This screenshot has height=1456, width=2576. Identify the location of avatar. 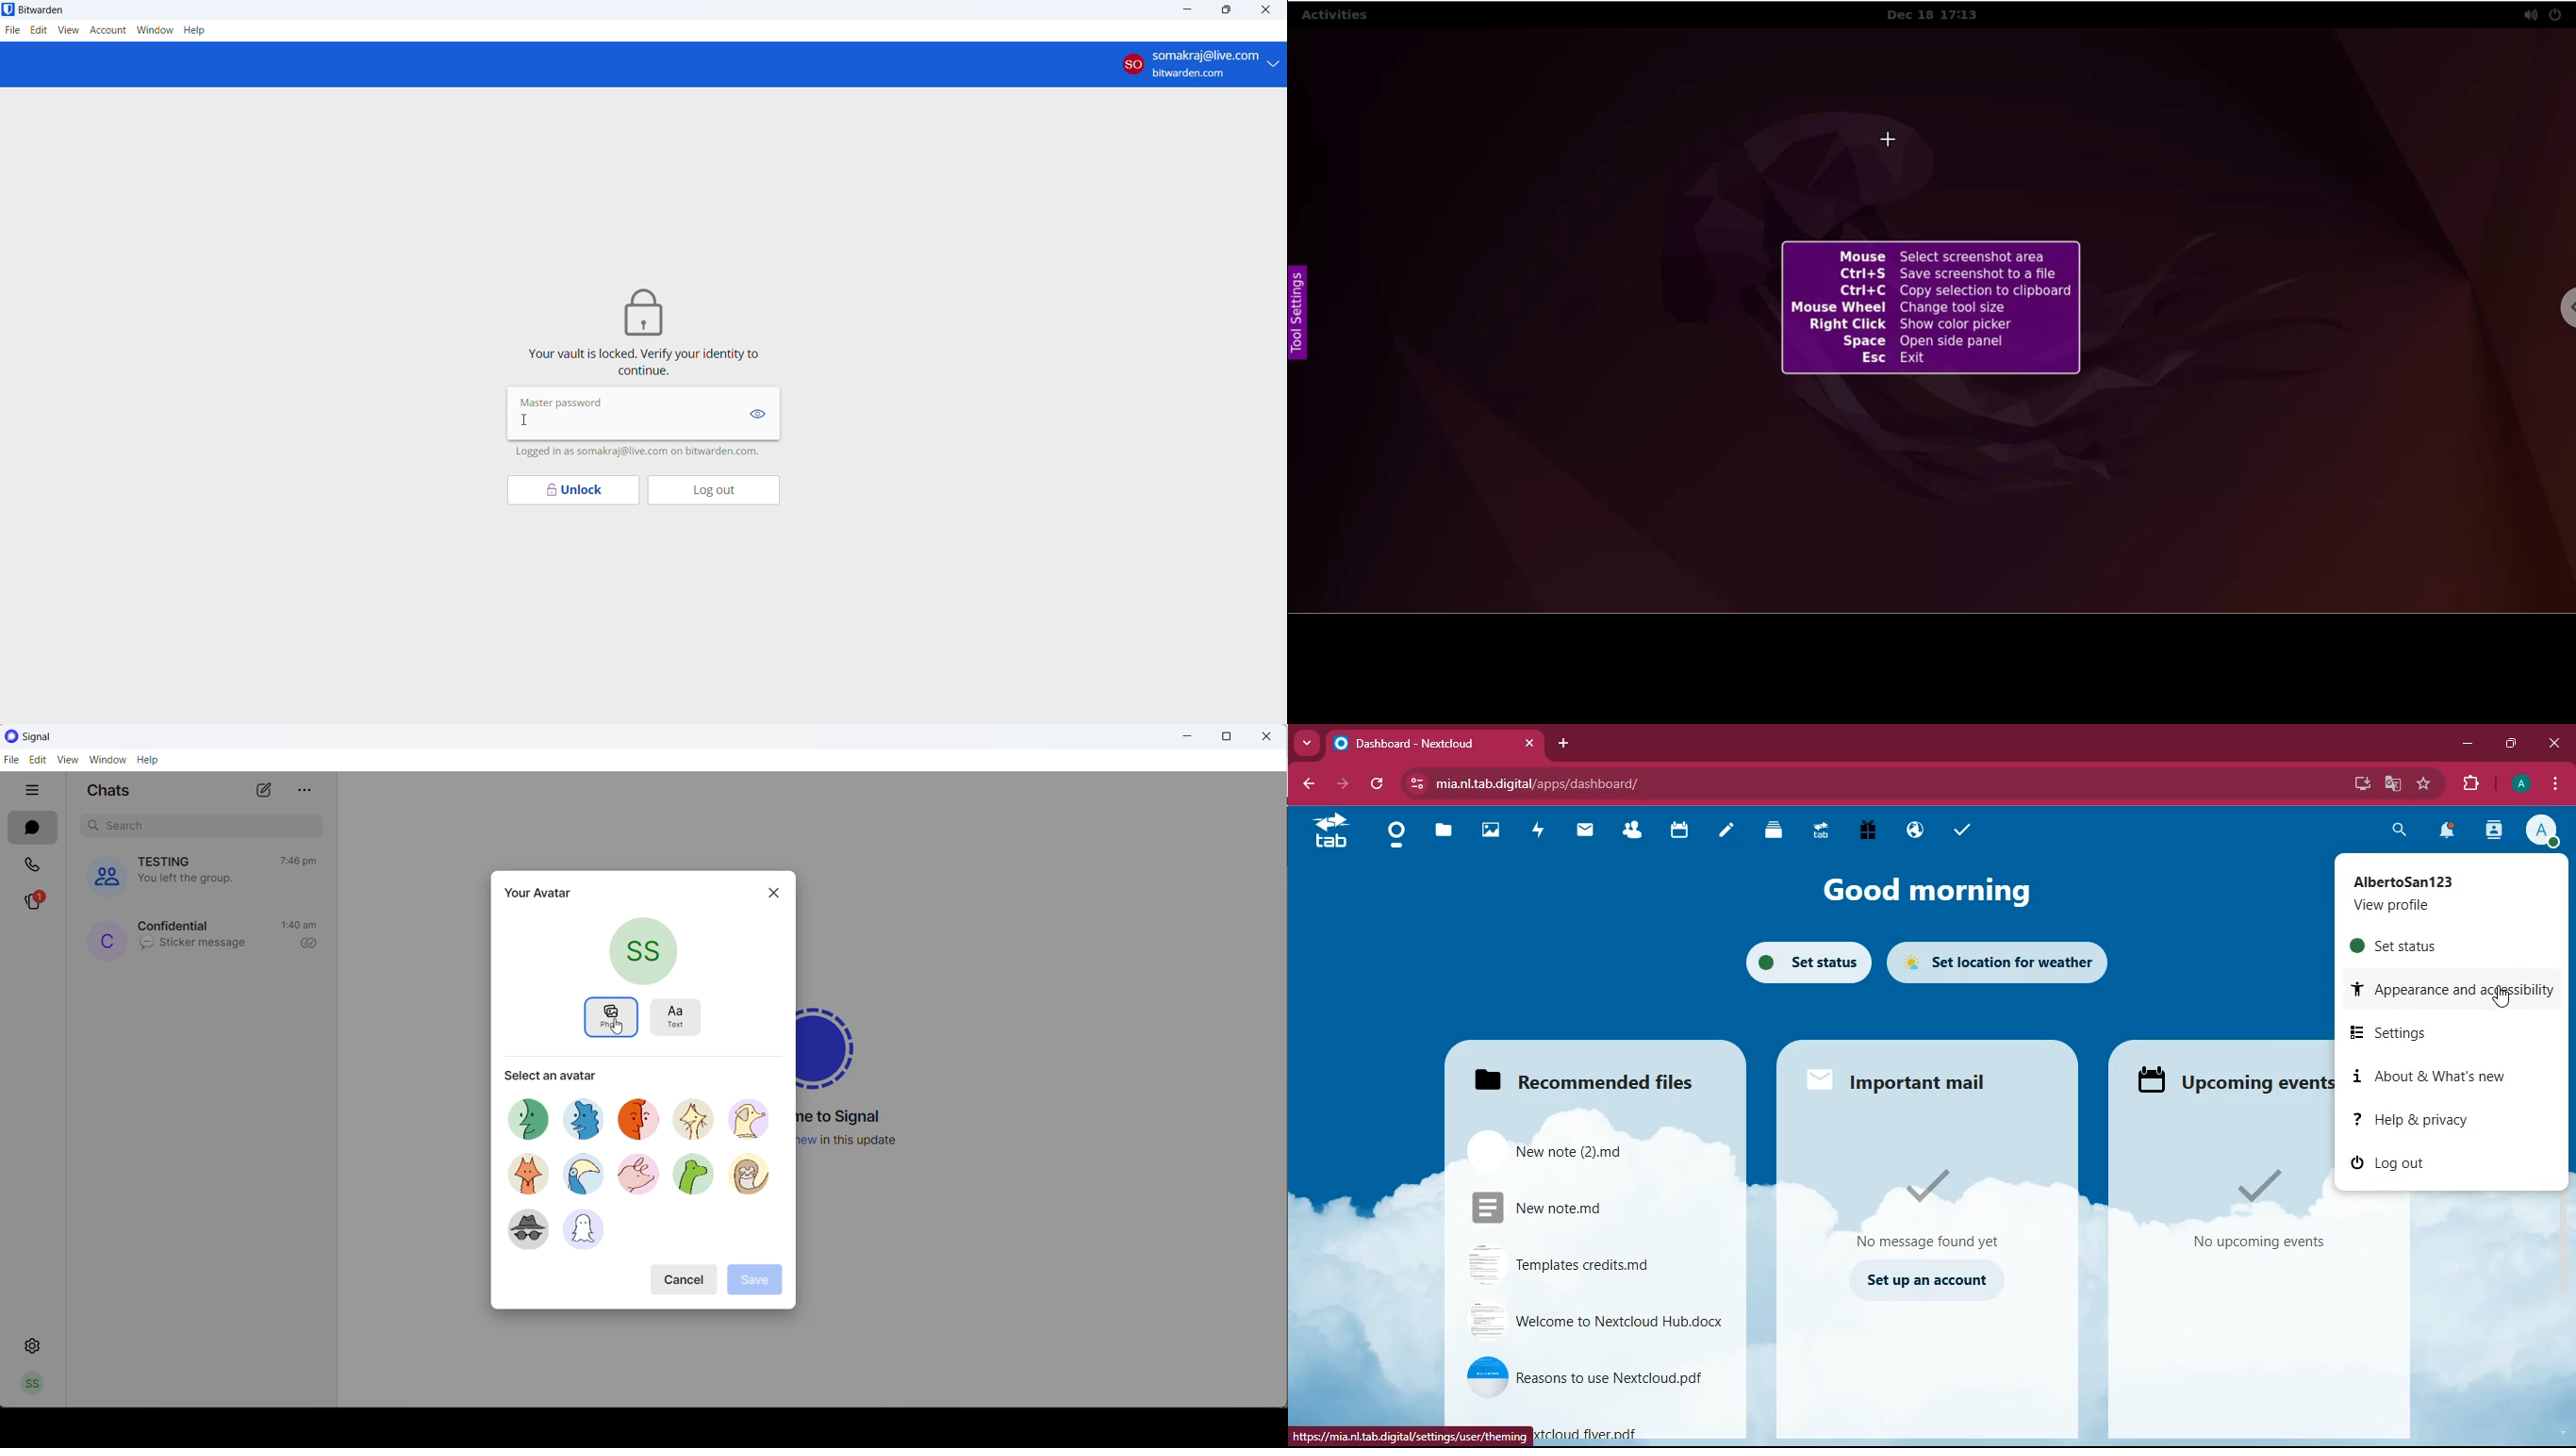
(755, 1119).